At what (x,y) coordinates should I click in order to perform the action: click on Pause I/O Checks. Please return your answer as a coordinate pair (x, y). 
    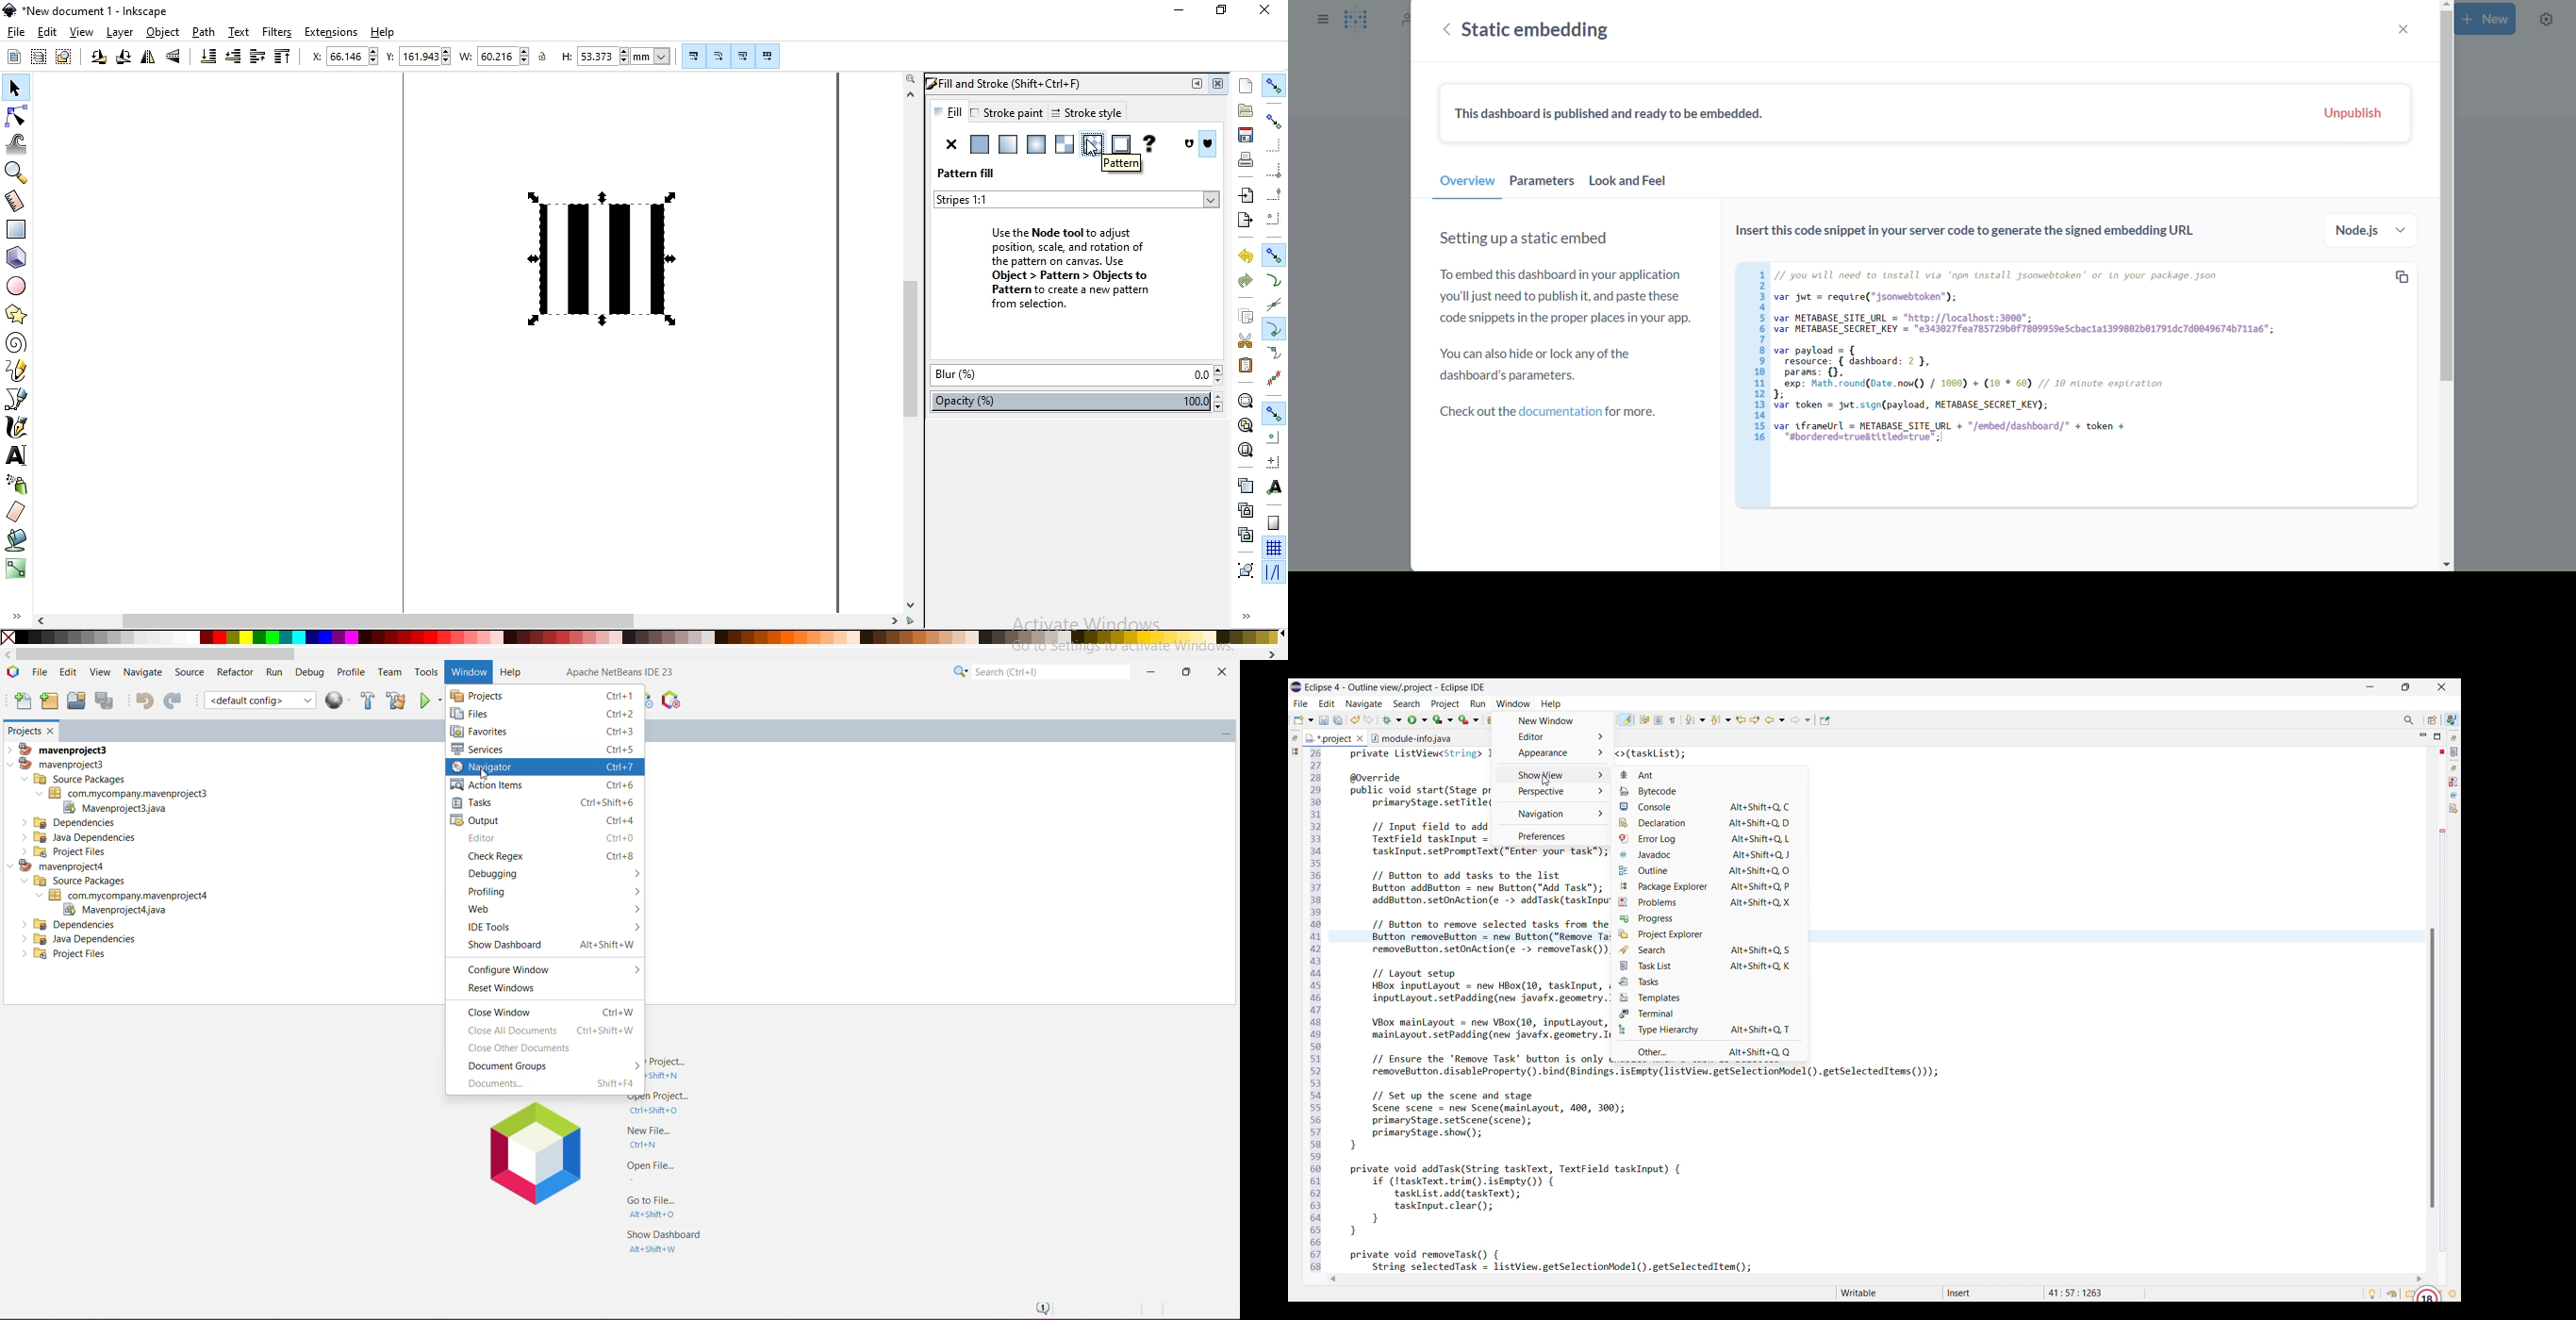
    Looking at the image, I should click on (670, 700).